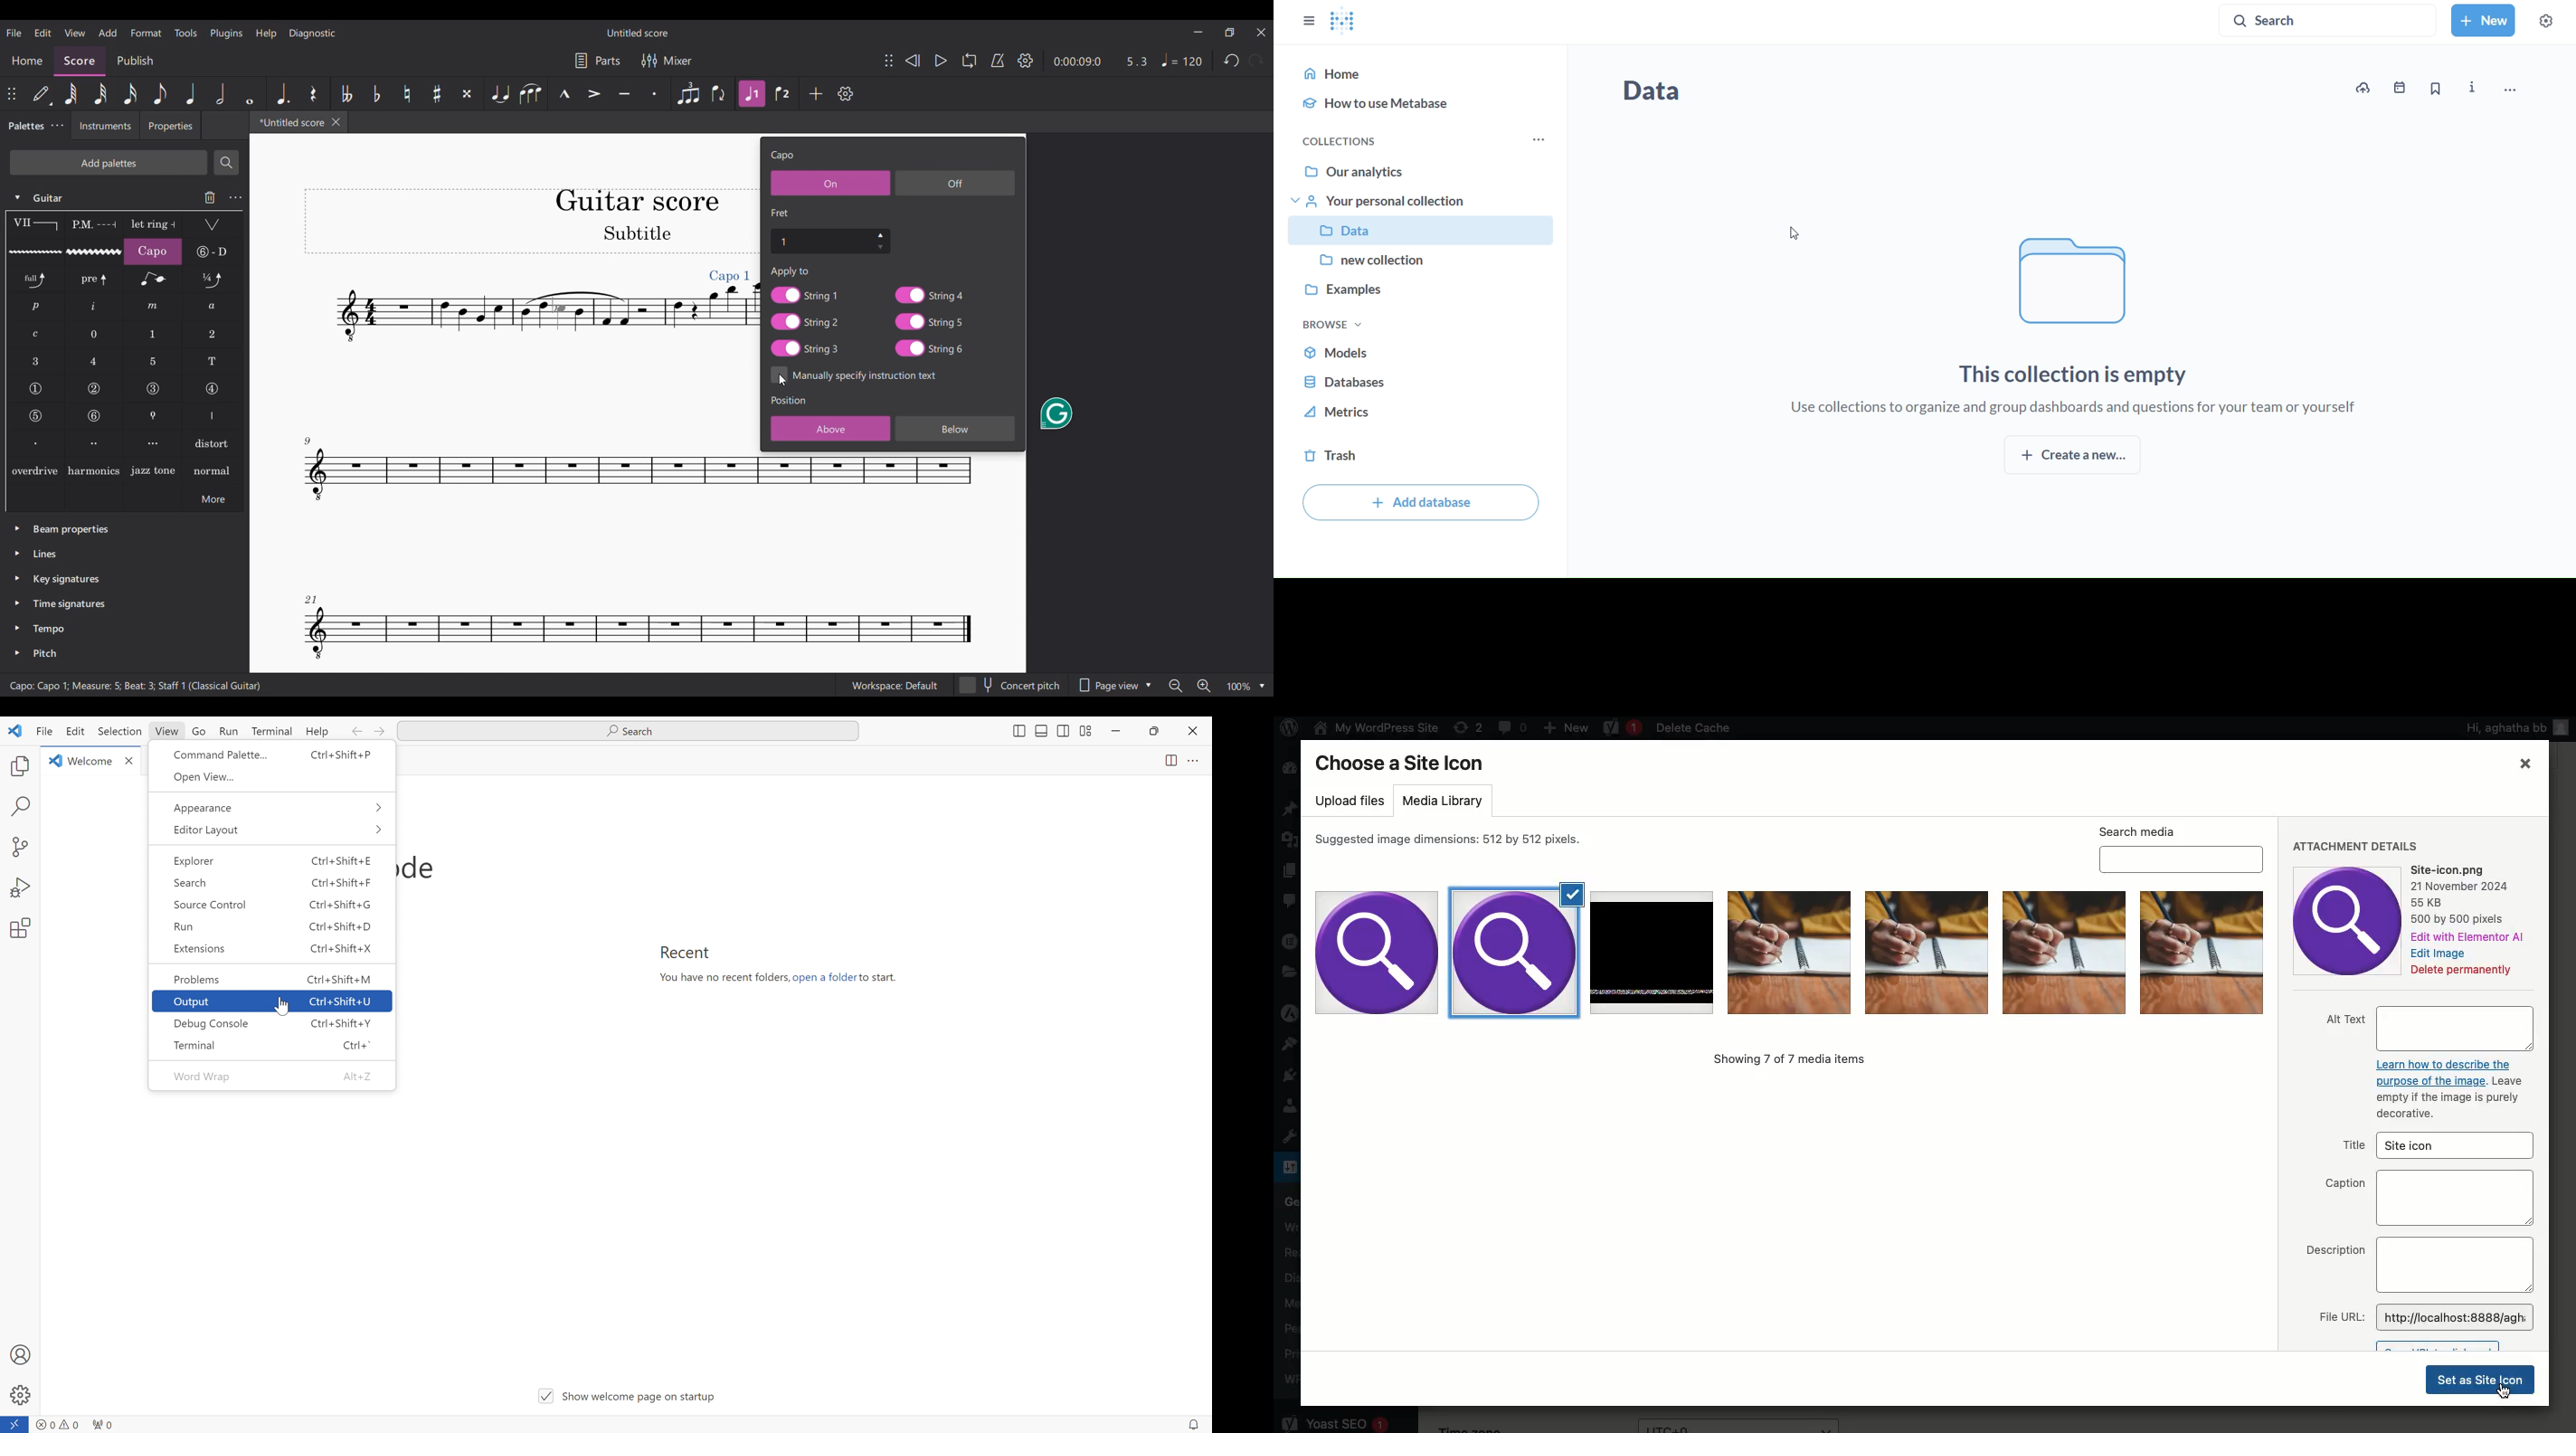  Describe the element at coordinates (35, 389) in the screenshot. I see `String number 1` at that location.